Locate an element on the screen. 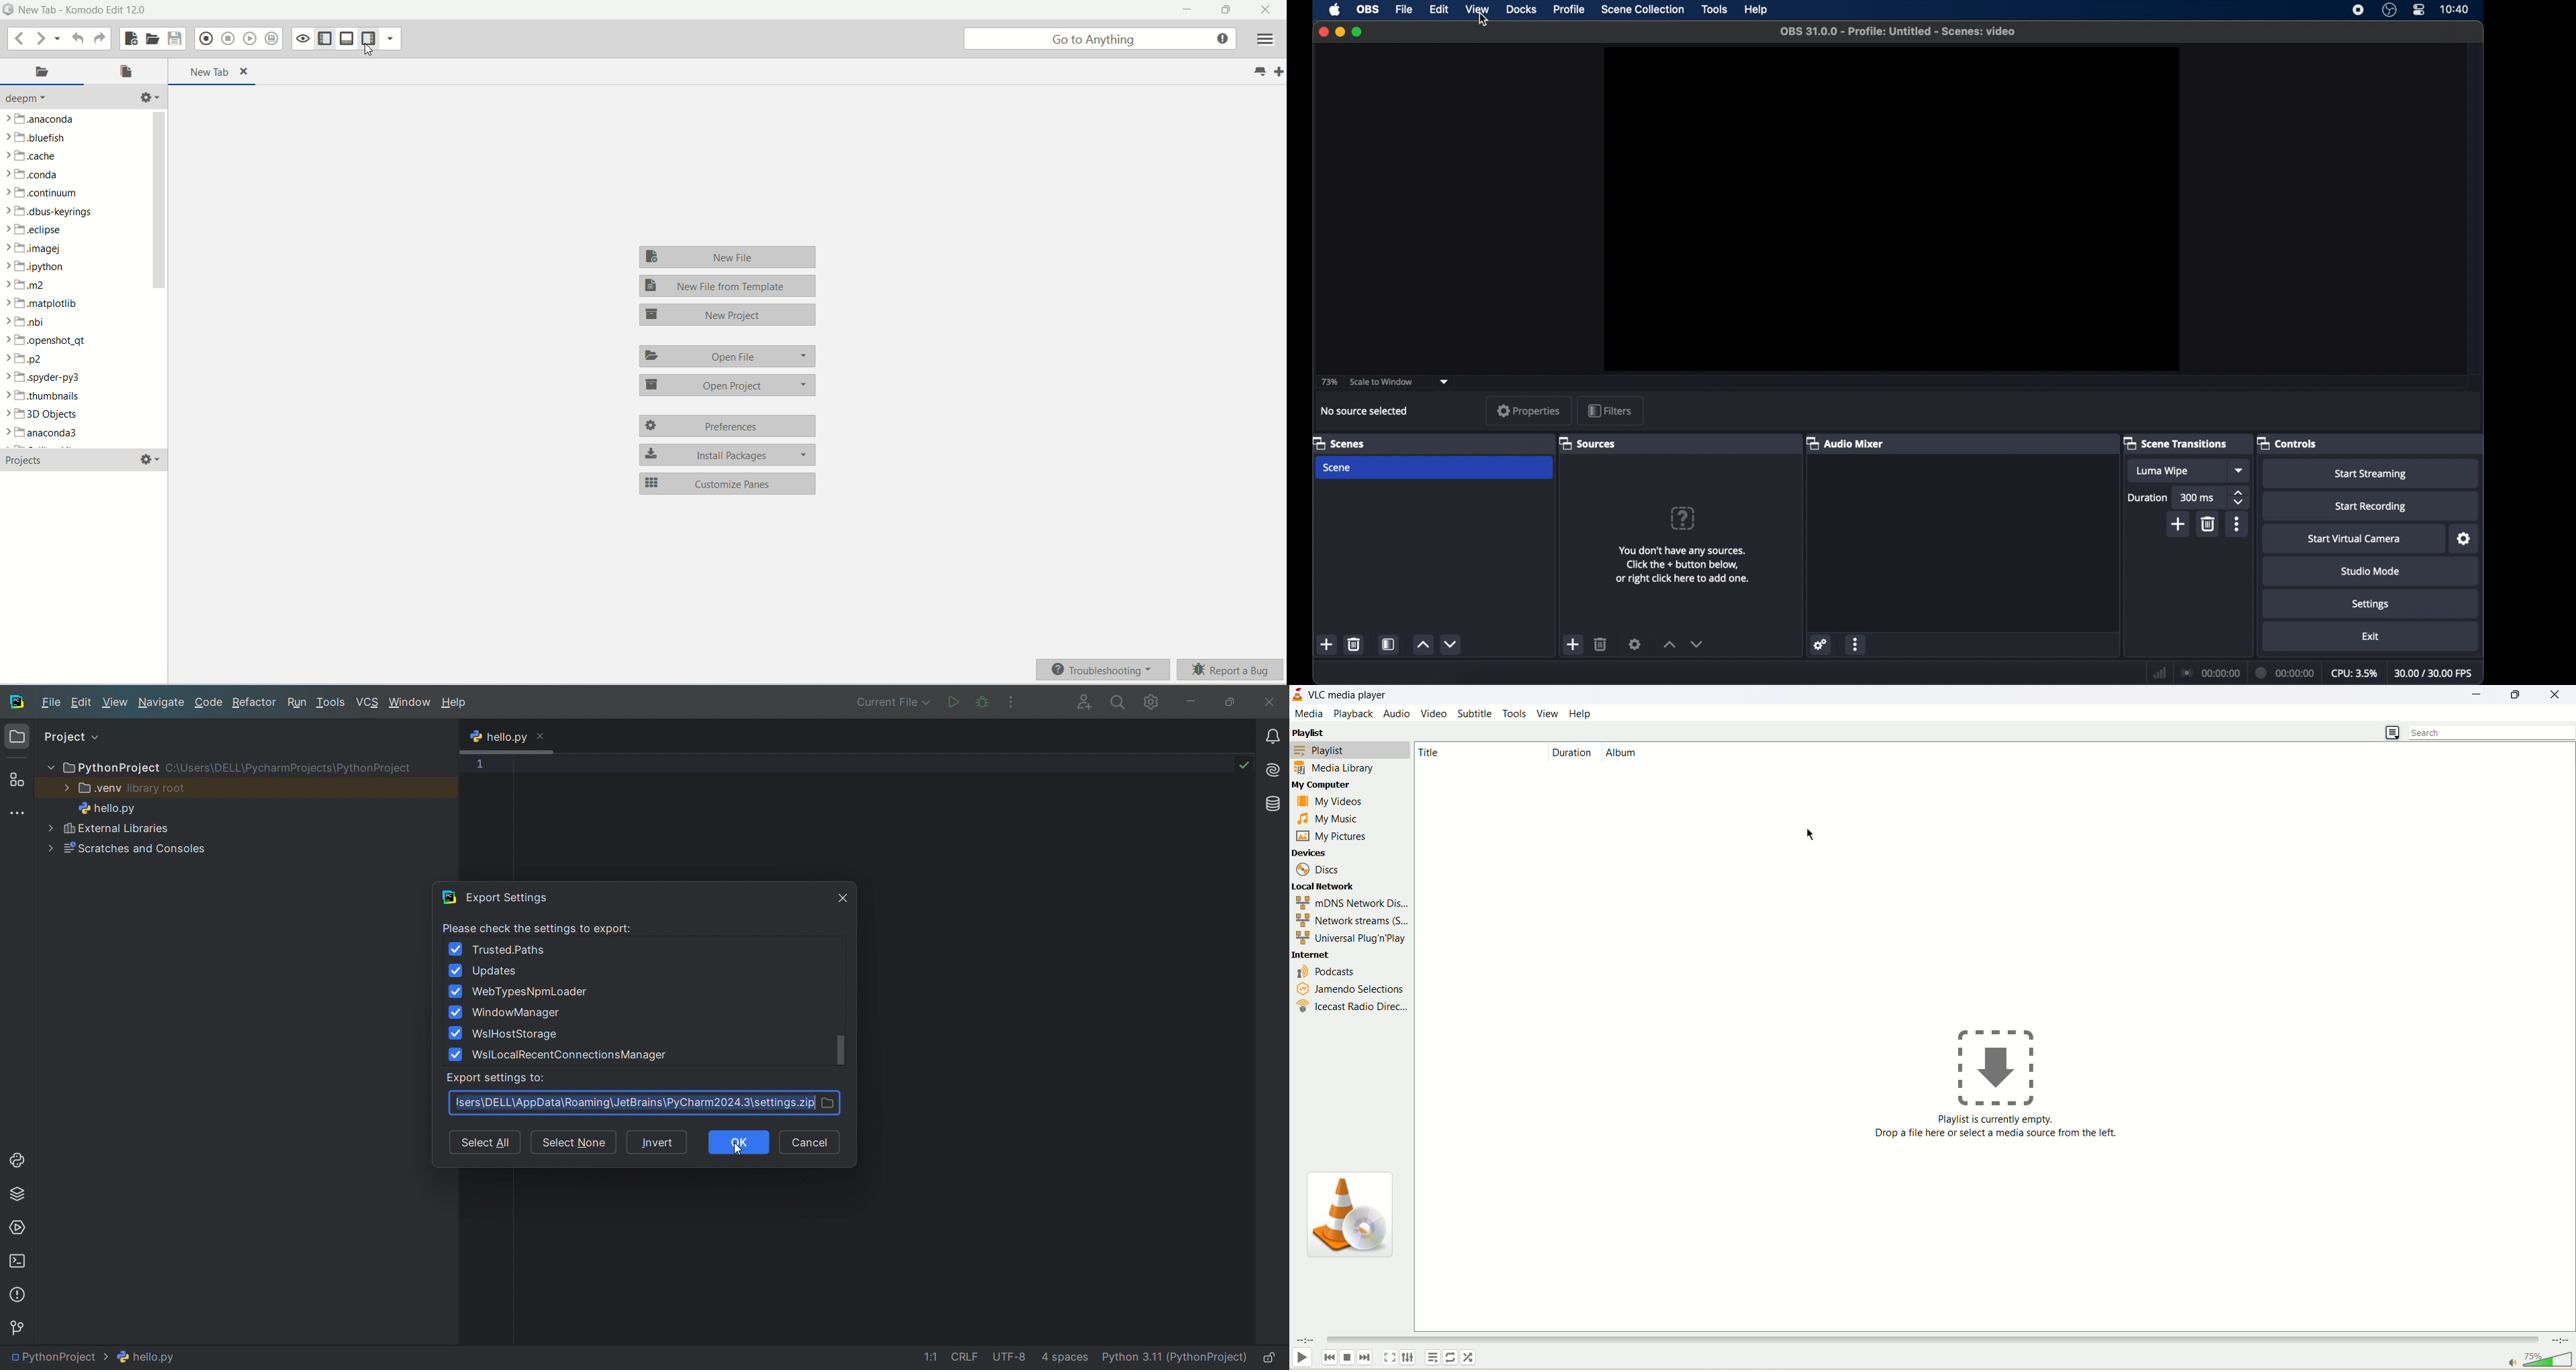  podcasts is located at coordinates (1324, 972).